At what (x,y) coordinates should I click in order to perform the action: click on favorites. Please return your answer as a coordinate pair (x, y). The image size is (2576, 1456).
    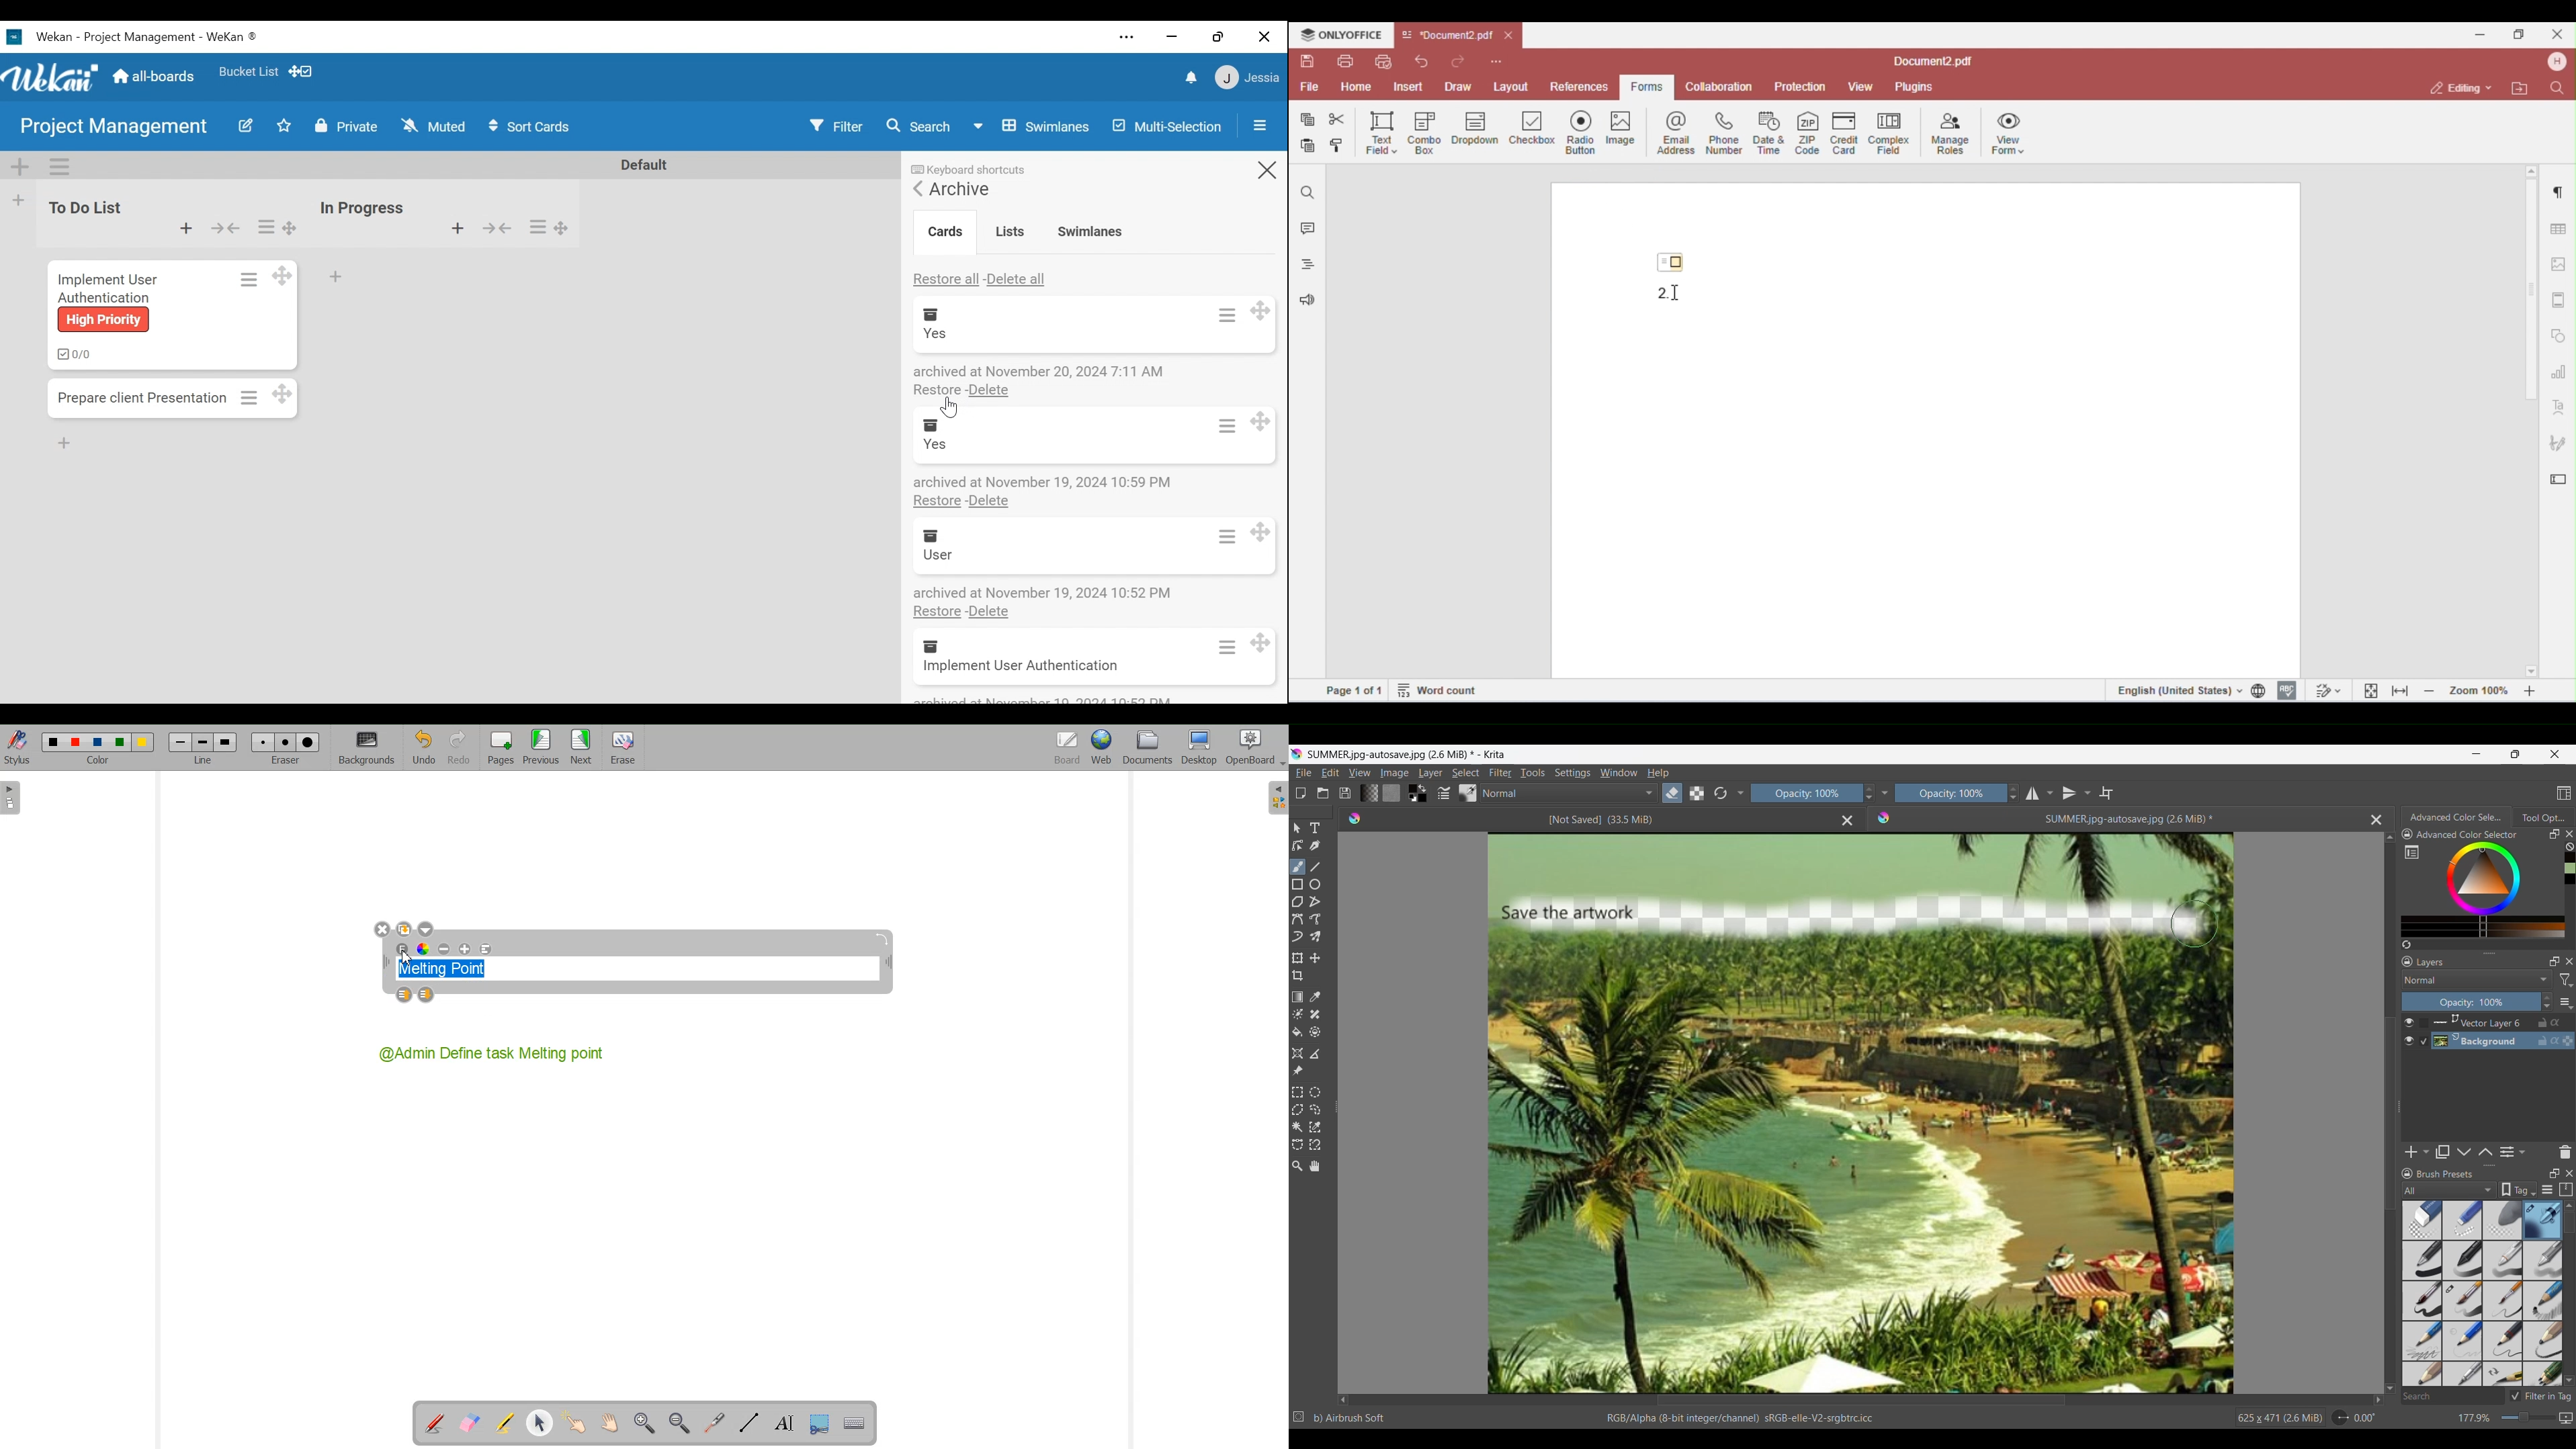
    Looking at the image, I should click on (247, 69).